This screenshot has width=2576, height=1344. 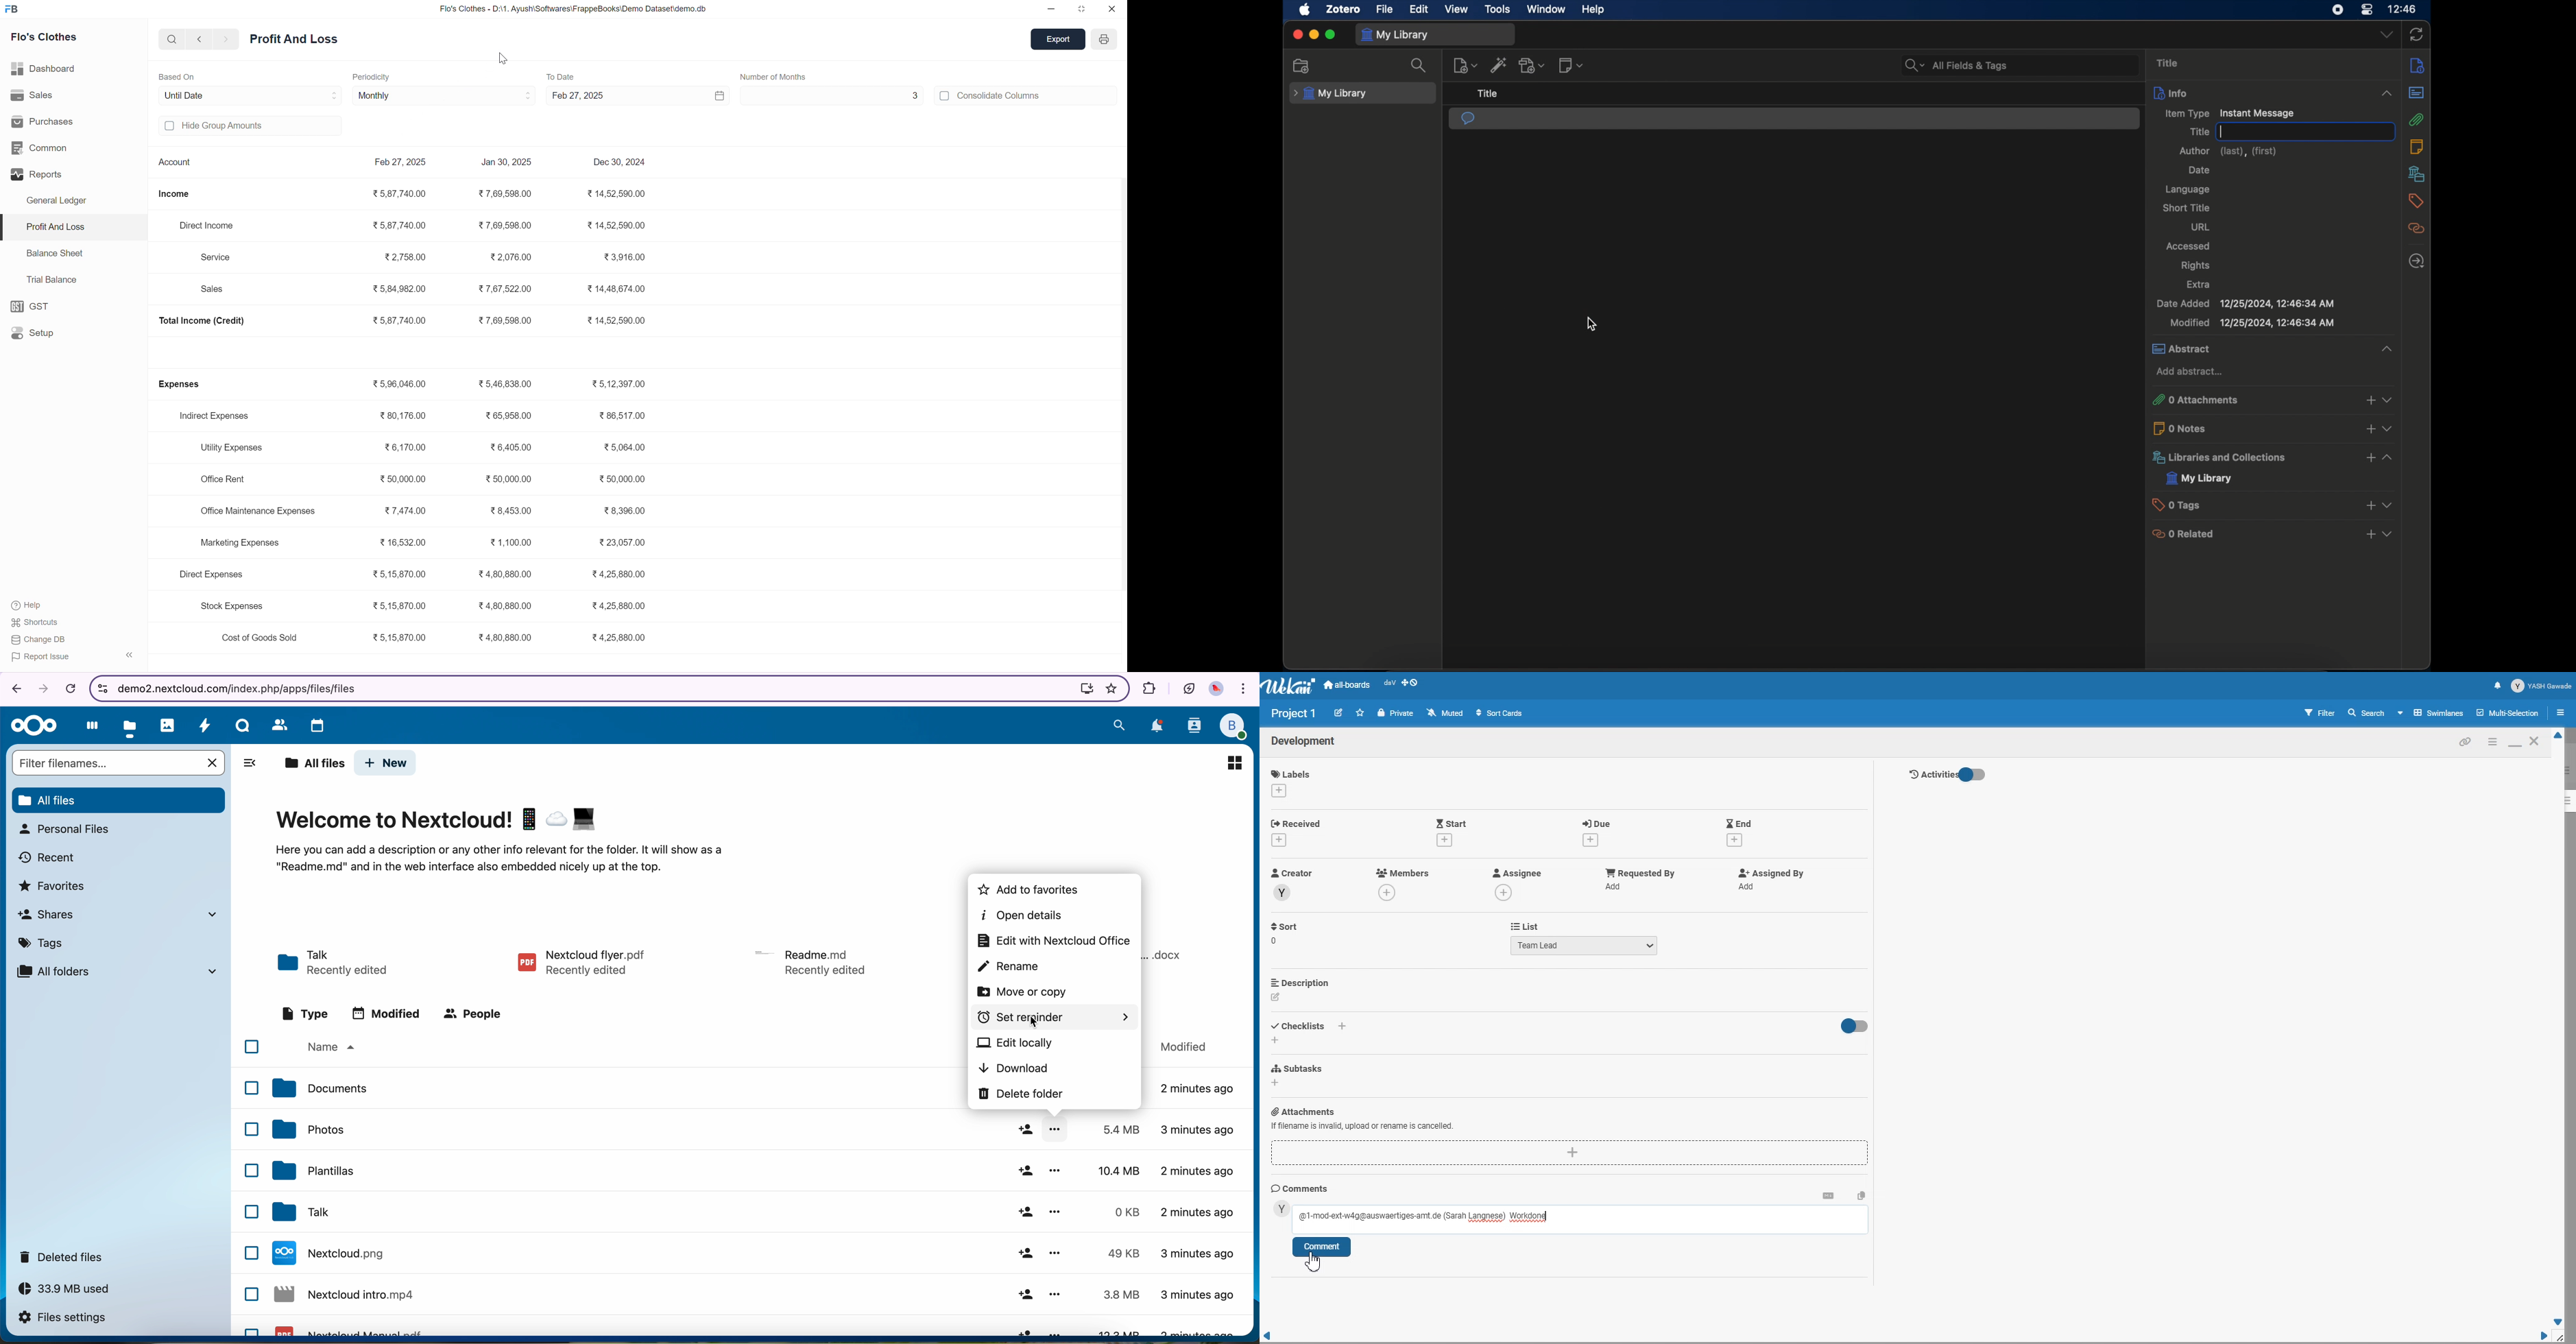 I want to click on more options, so click(x=1055, y=1254).